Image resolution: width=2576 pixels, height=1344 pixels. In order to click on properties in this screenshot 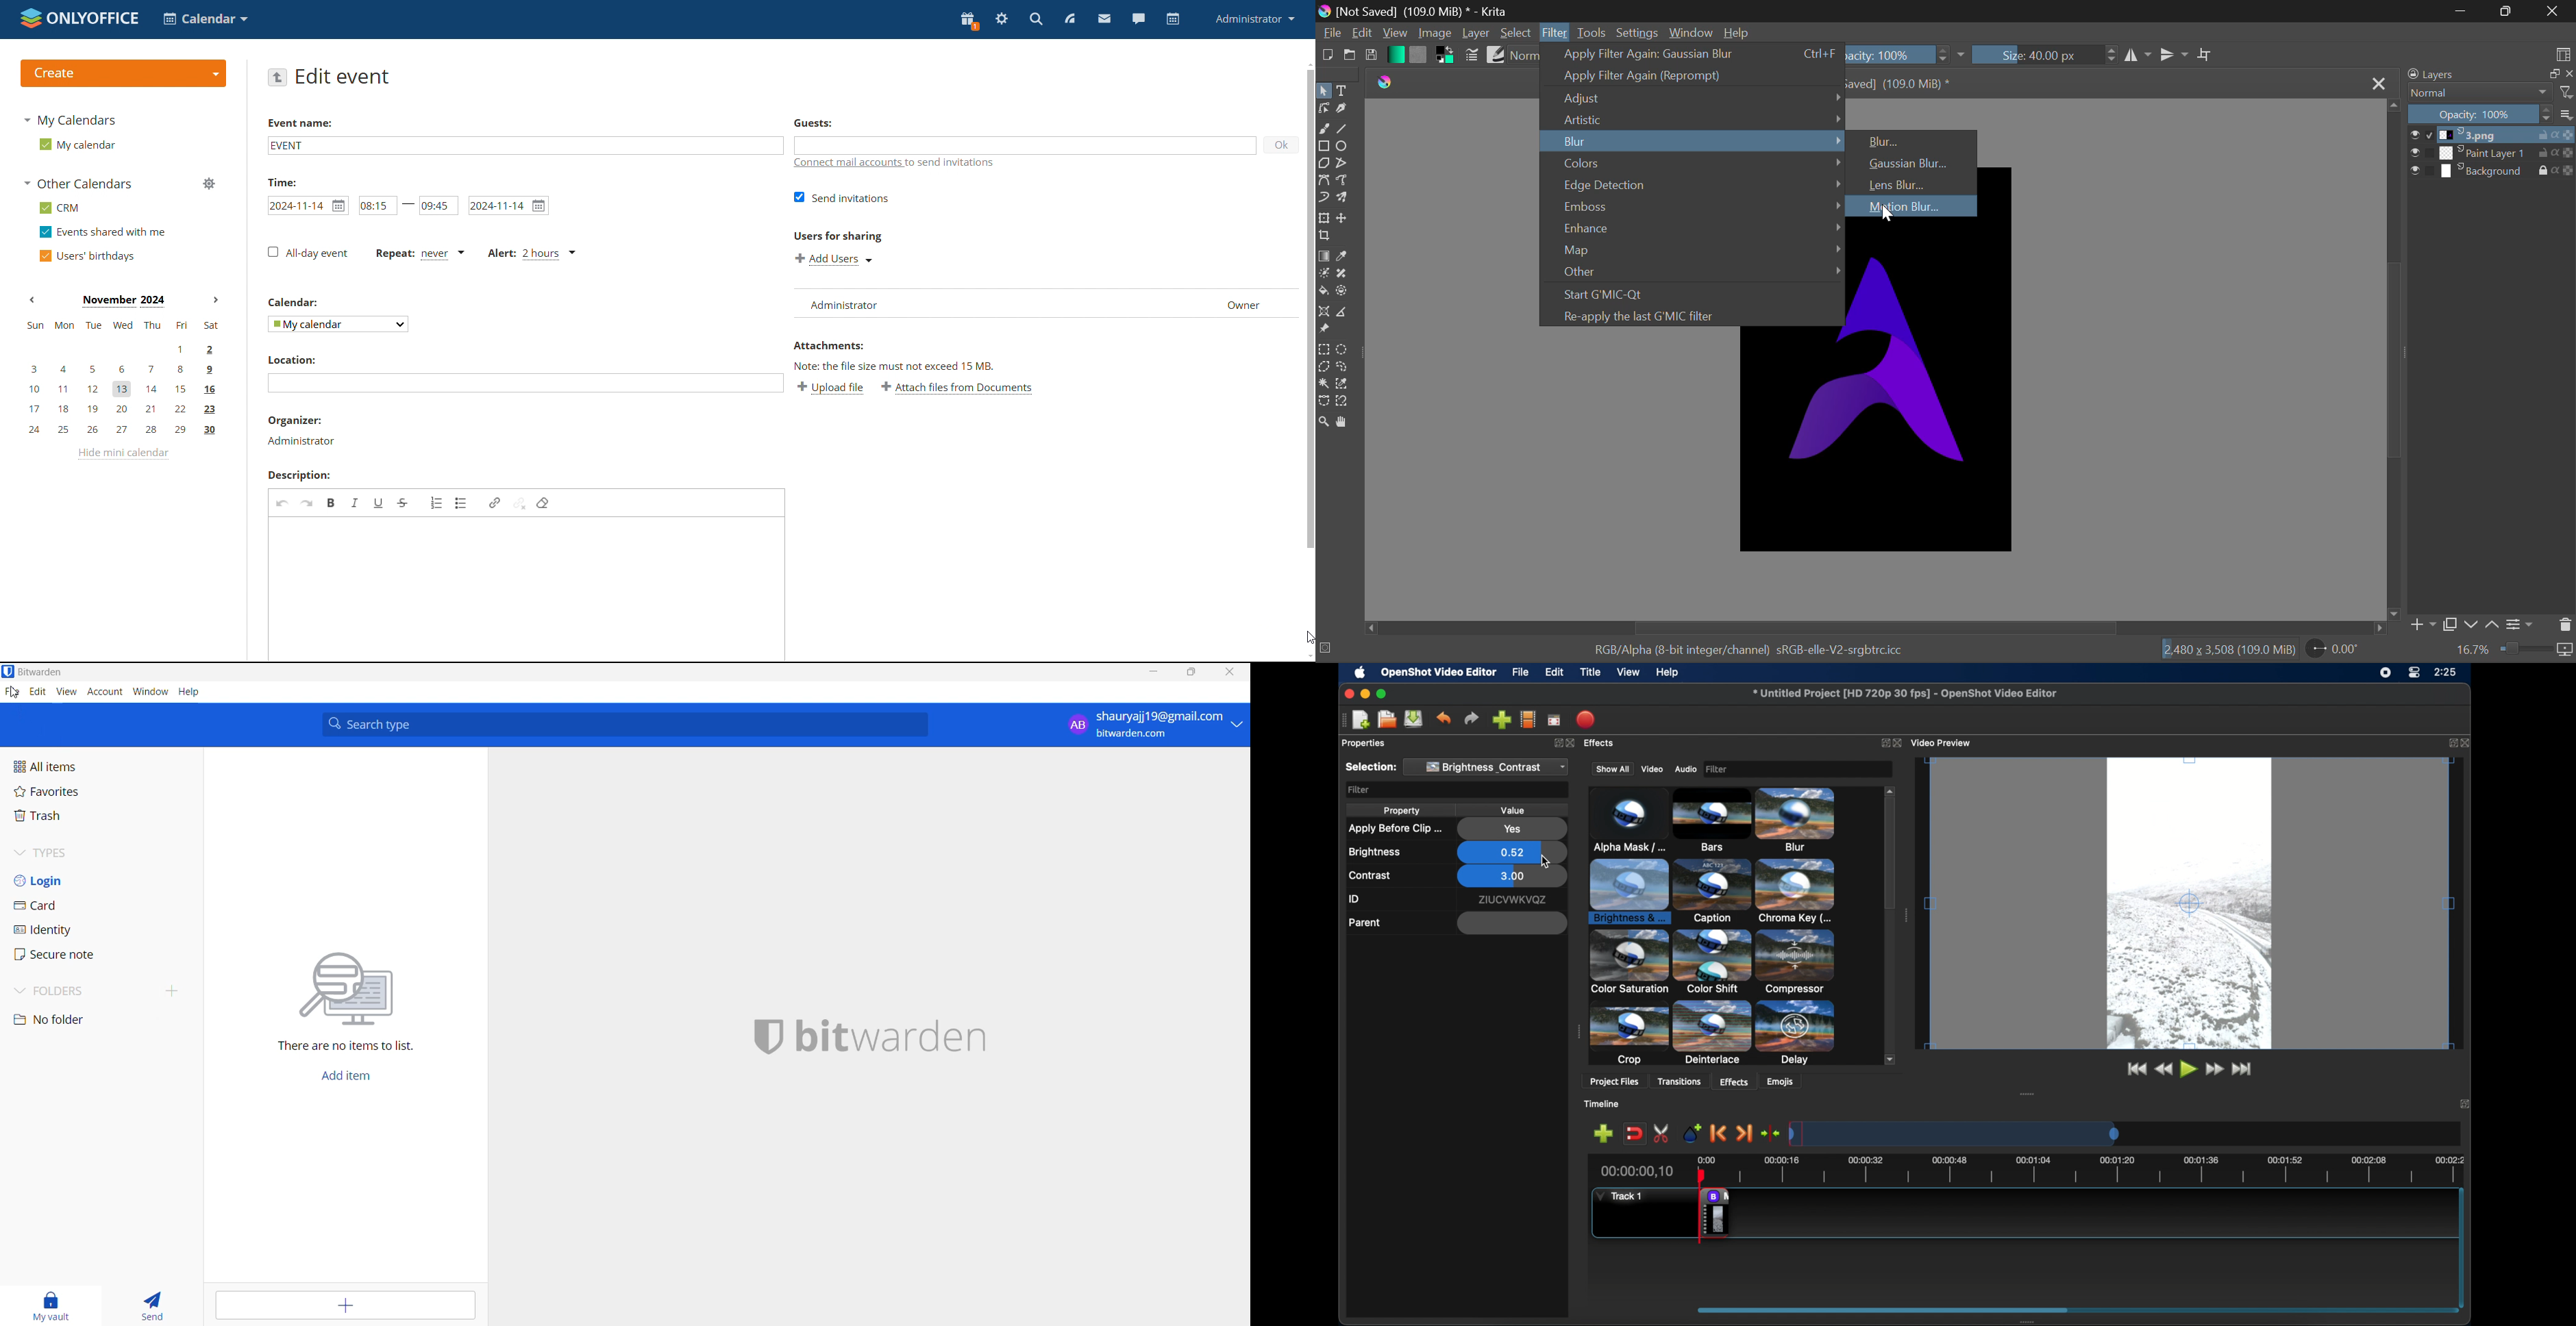, I will do `click(1364, 743)`.